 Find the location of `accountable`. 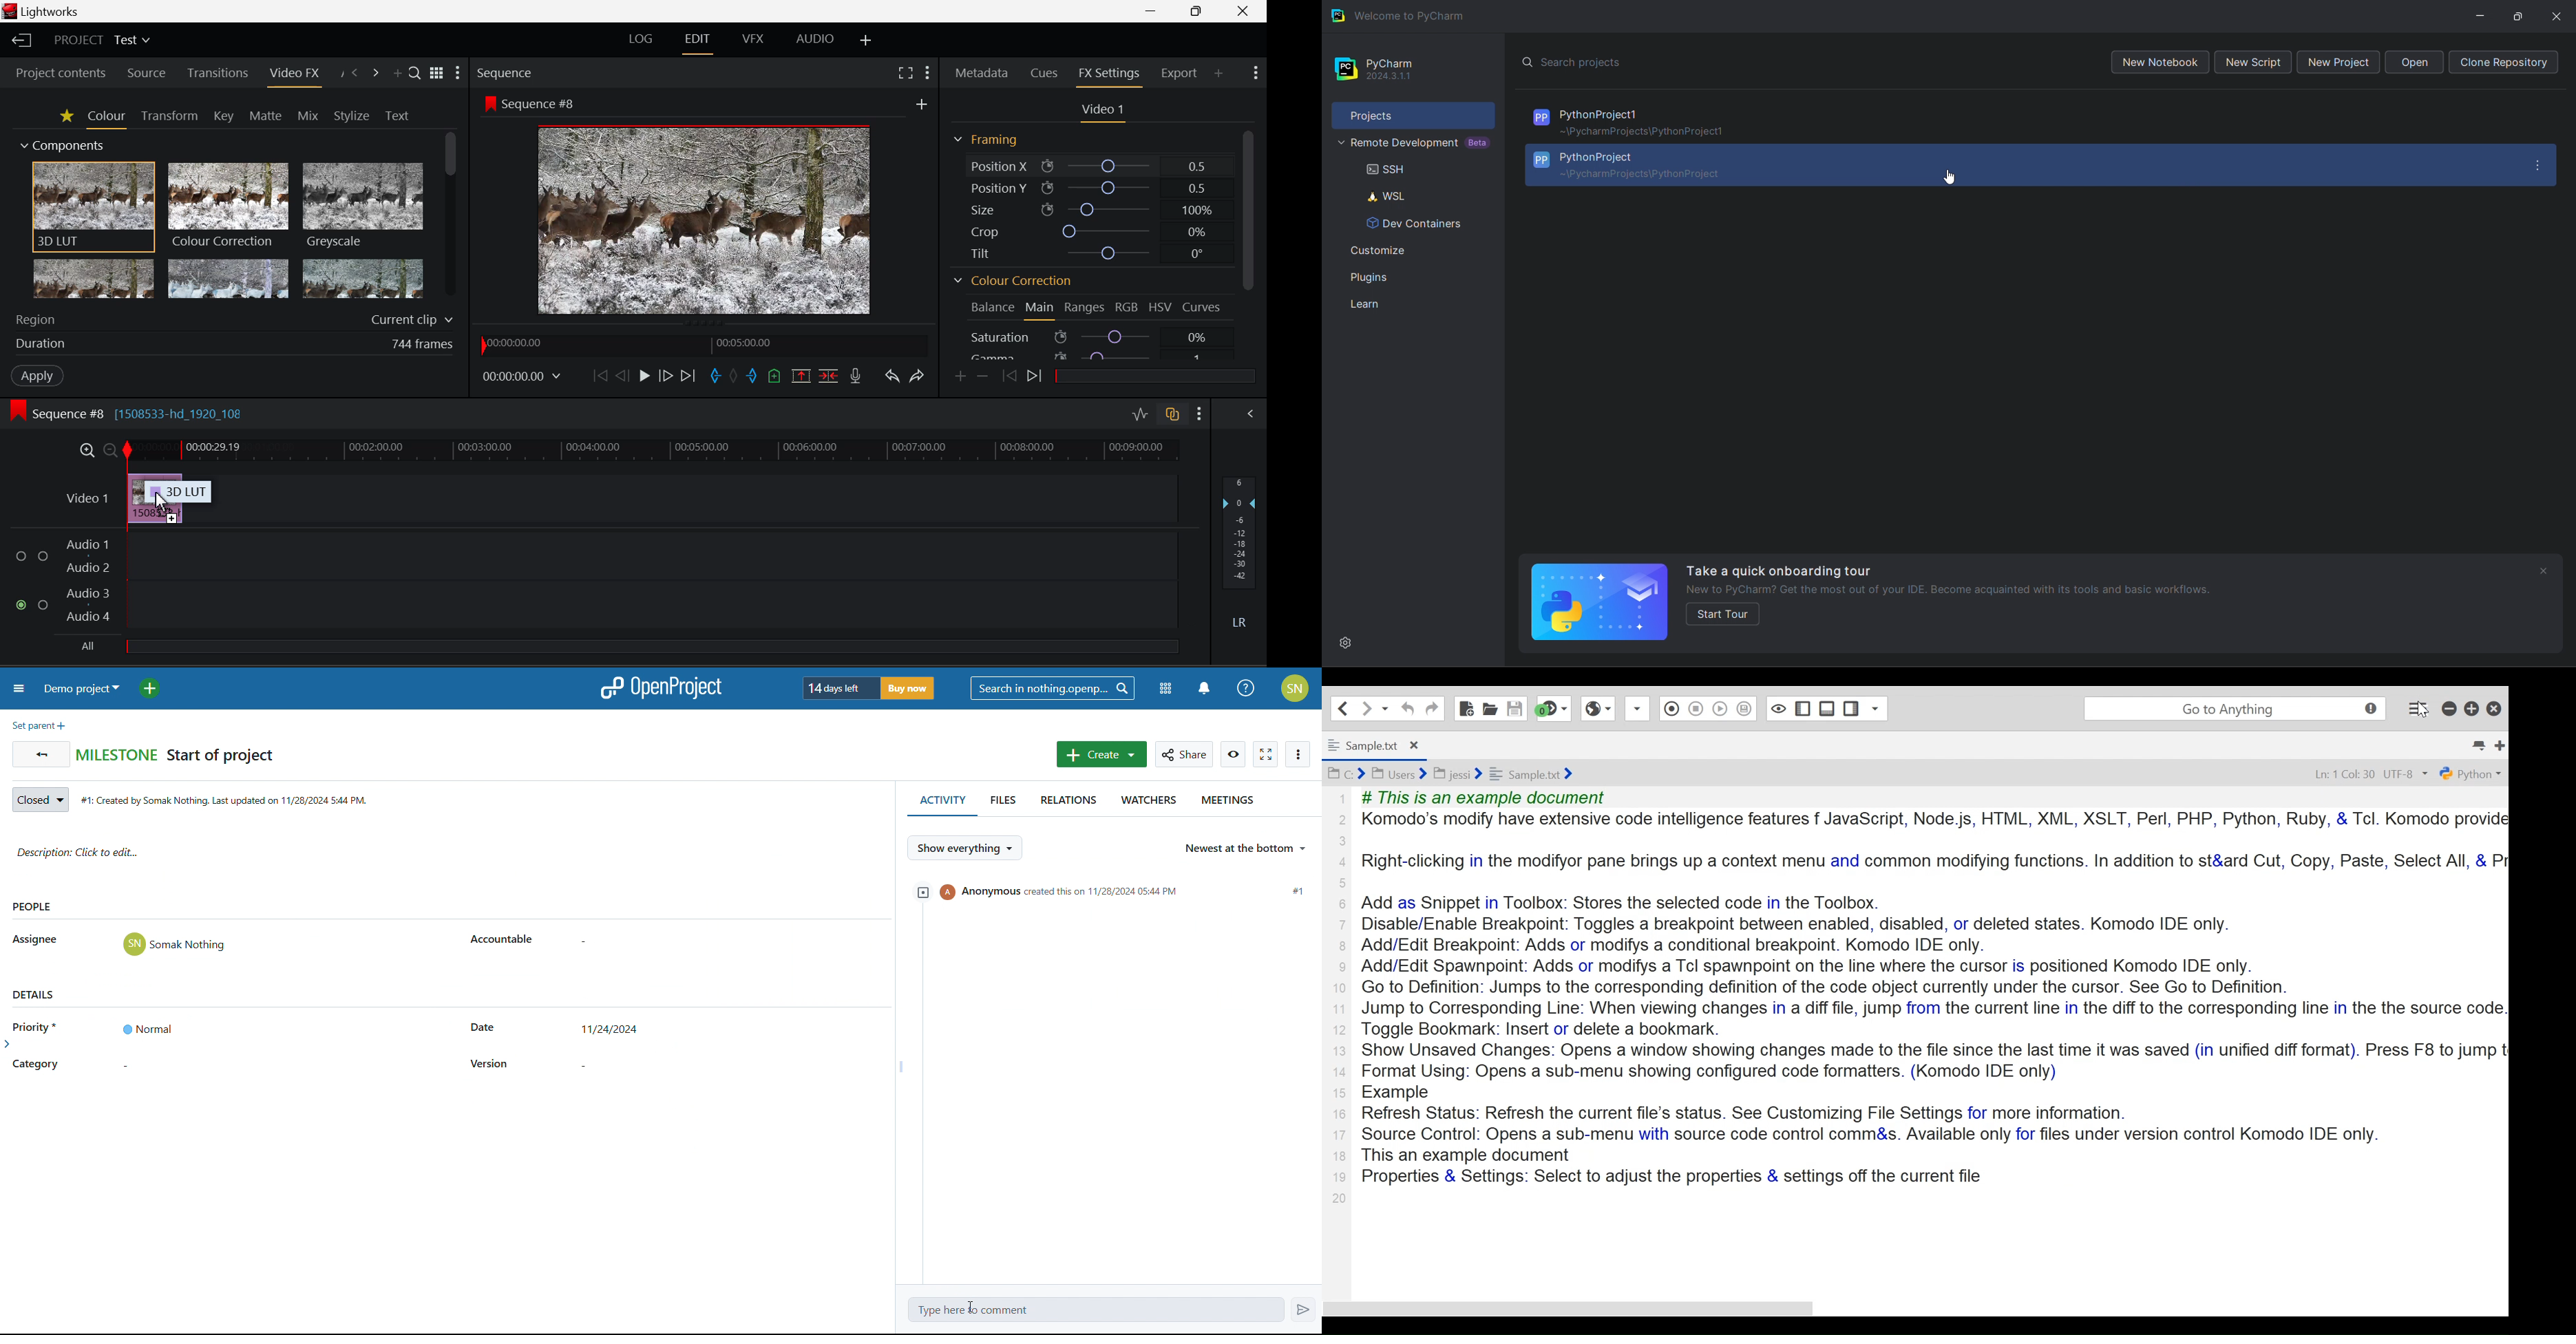

accountable is located at coordinates (503, 940).